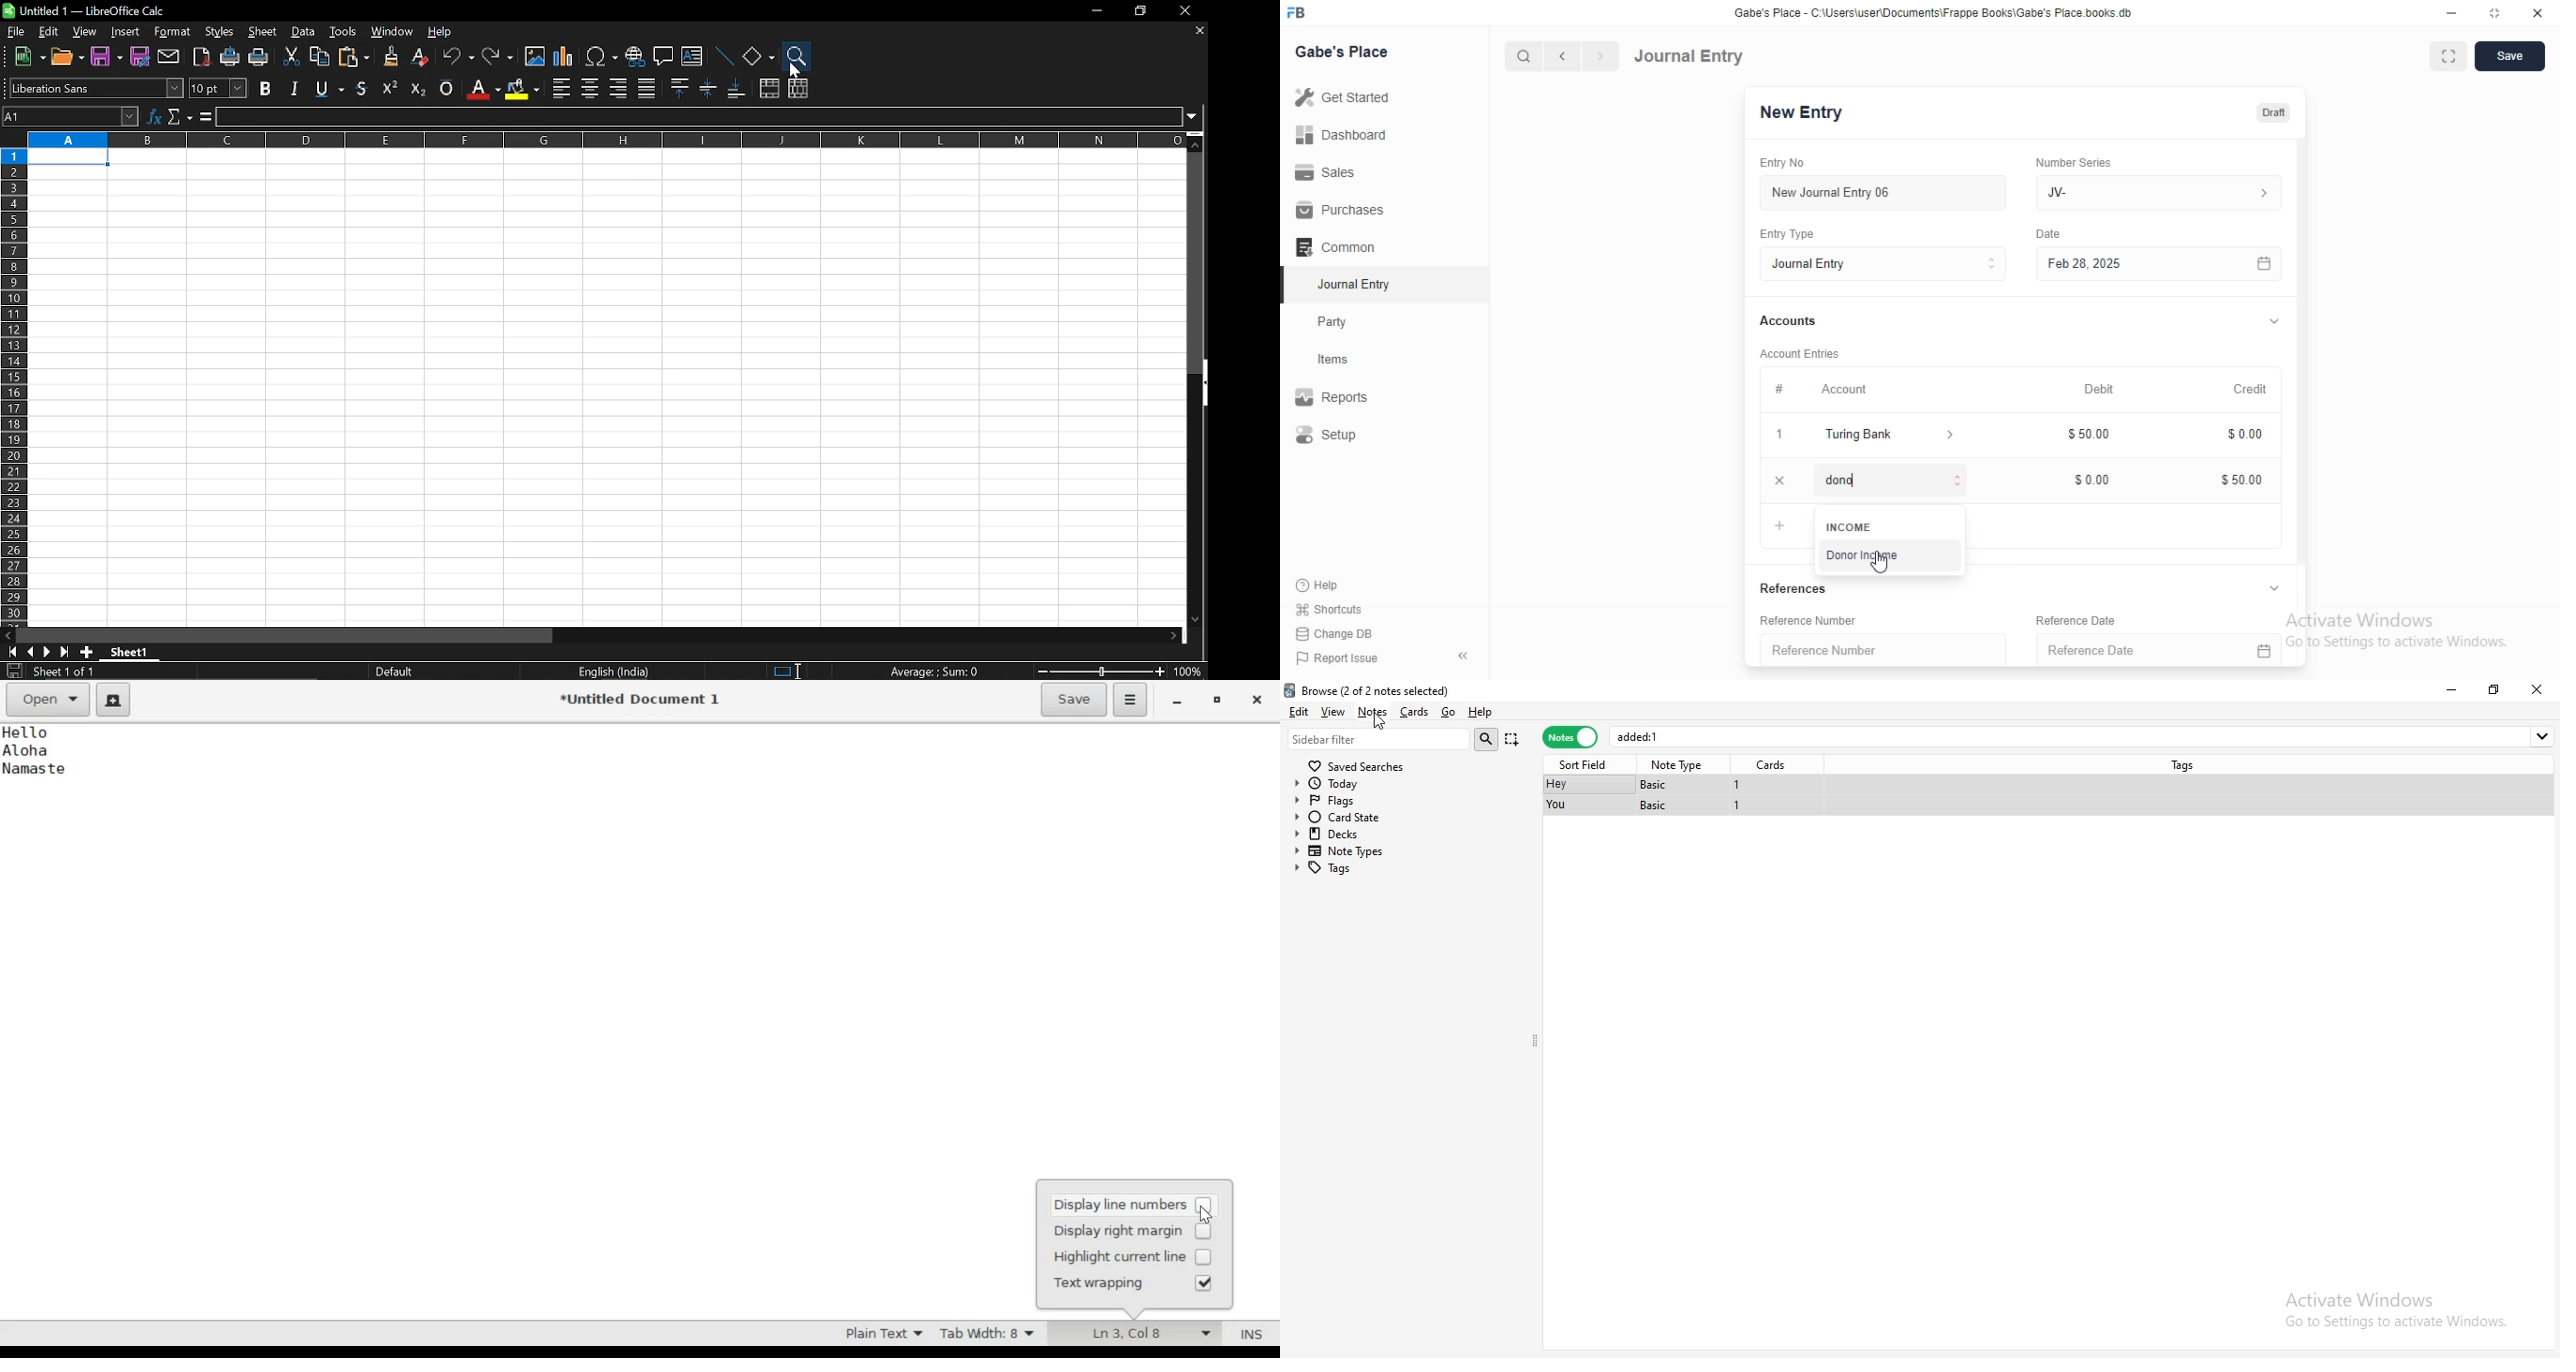 Image resolution: width=2576 pixels, height=1372 pixels. I want to click on vertical scrollbar, so click(2302, 350).